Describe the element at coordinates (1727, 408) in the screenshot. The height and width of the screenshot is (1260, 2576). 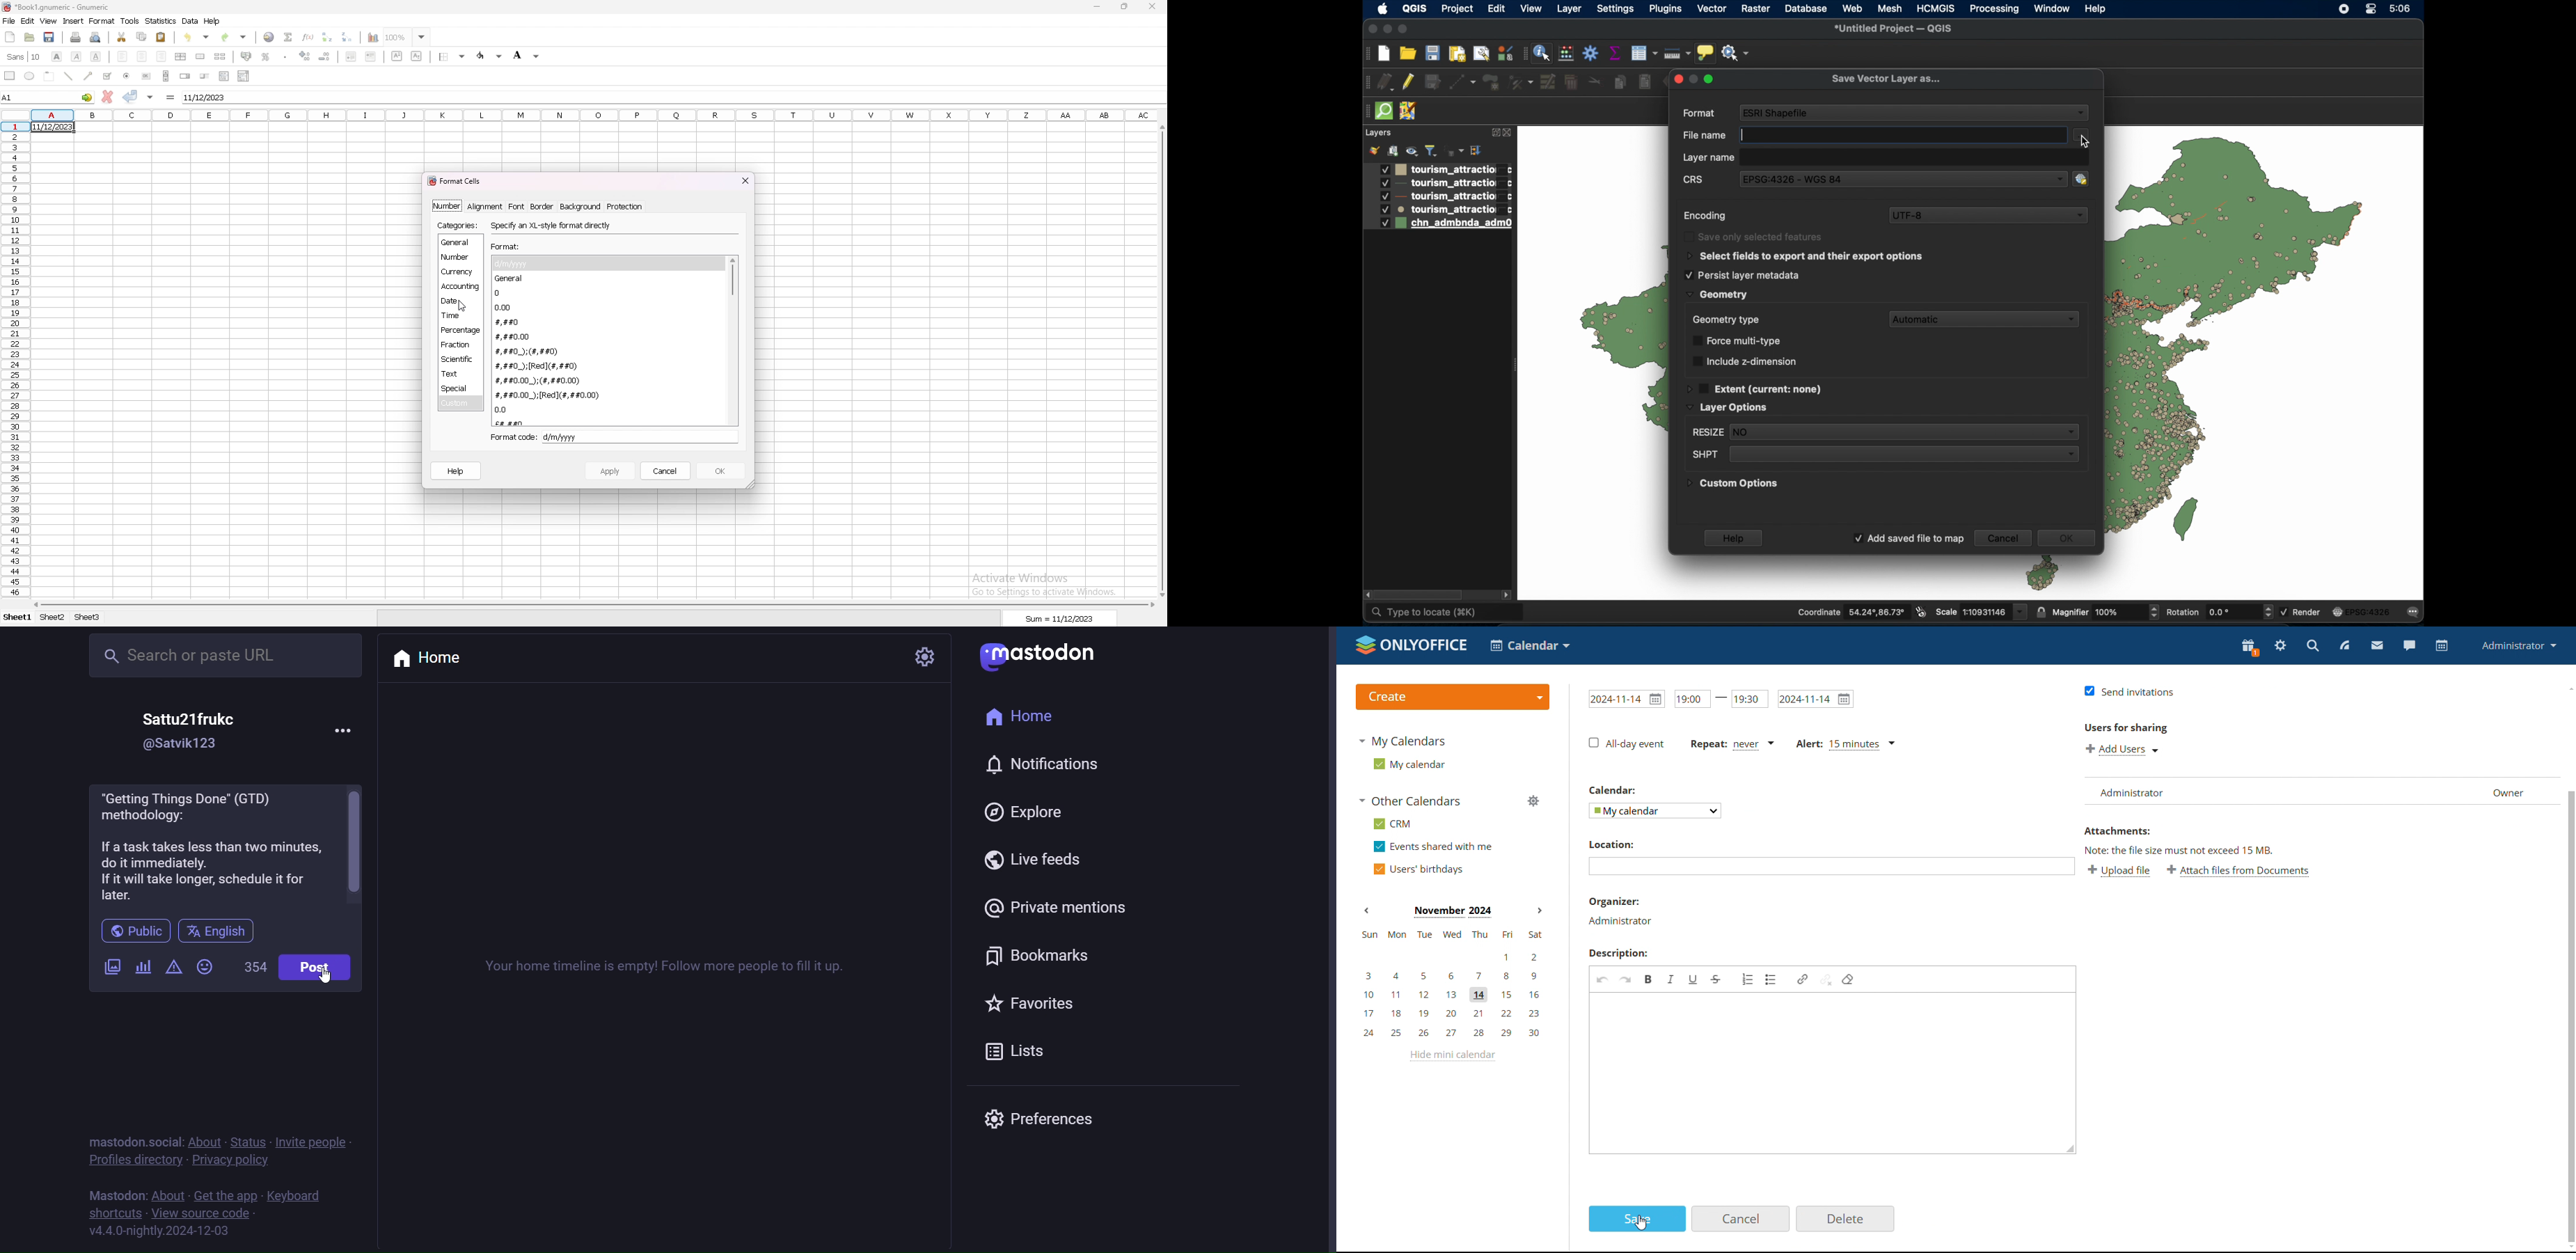
I see `layer options` at that location.